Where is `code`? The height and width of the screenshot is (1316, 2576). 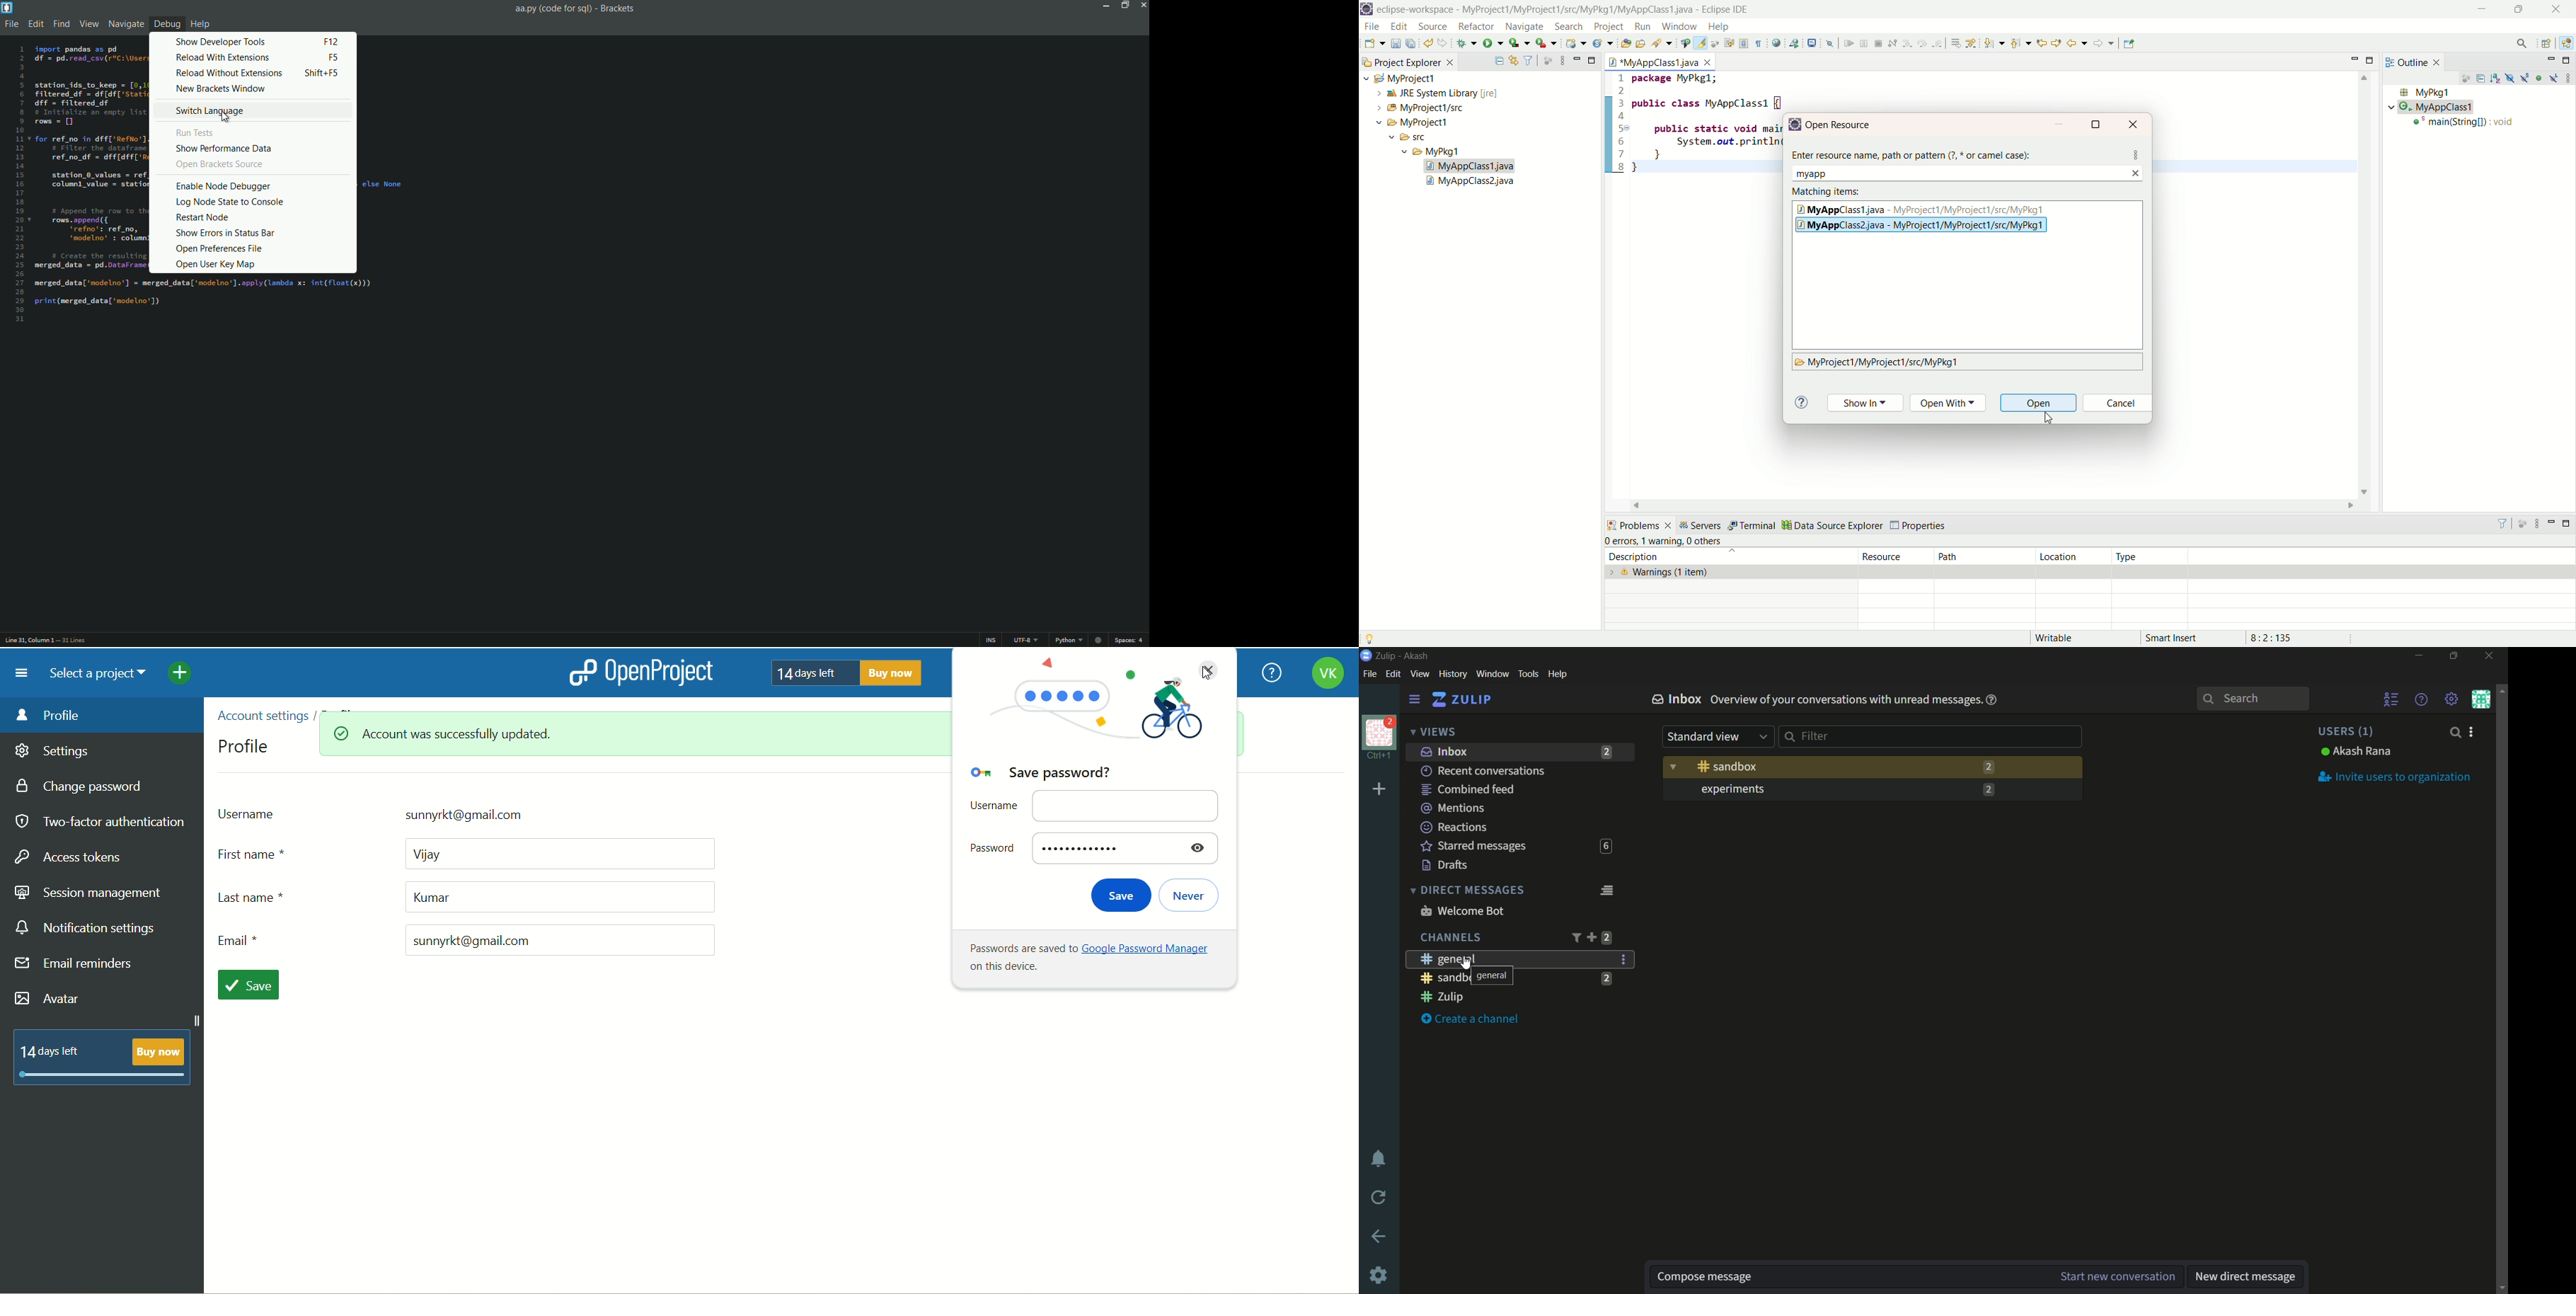
code is located at coordinates (91, 156).